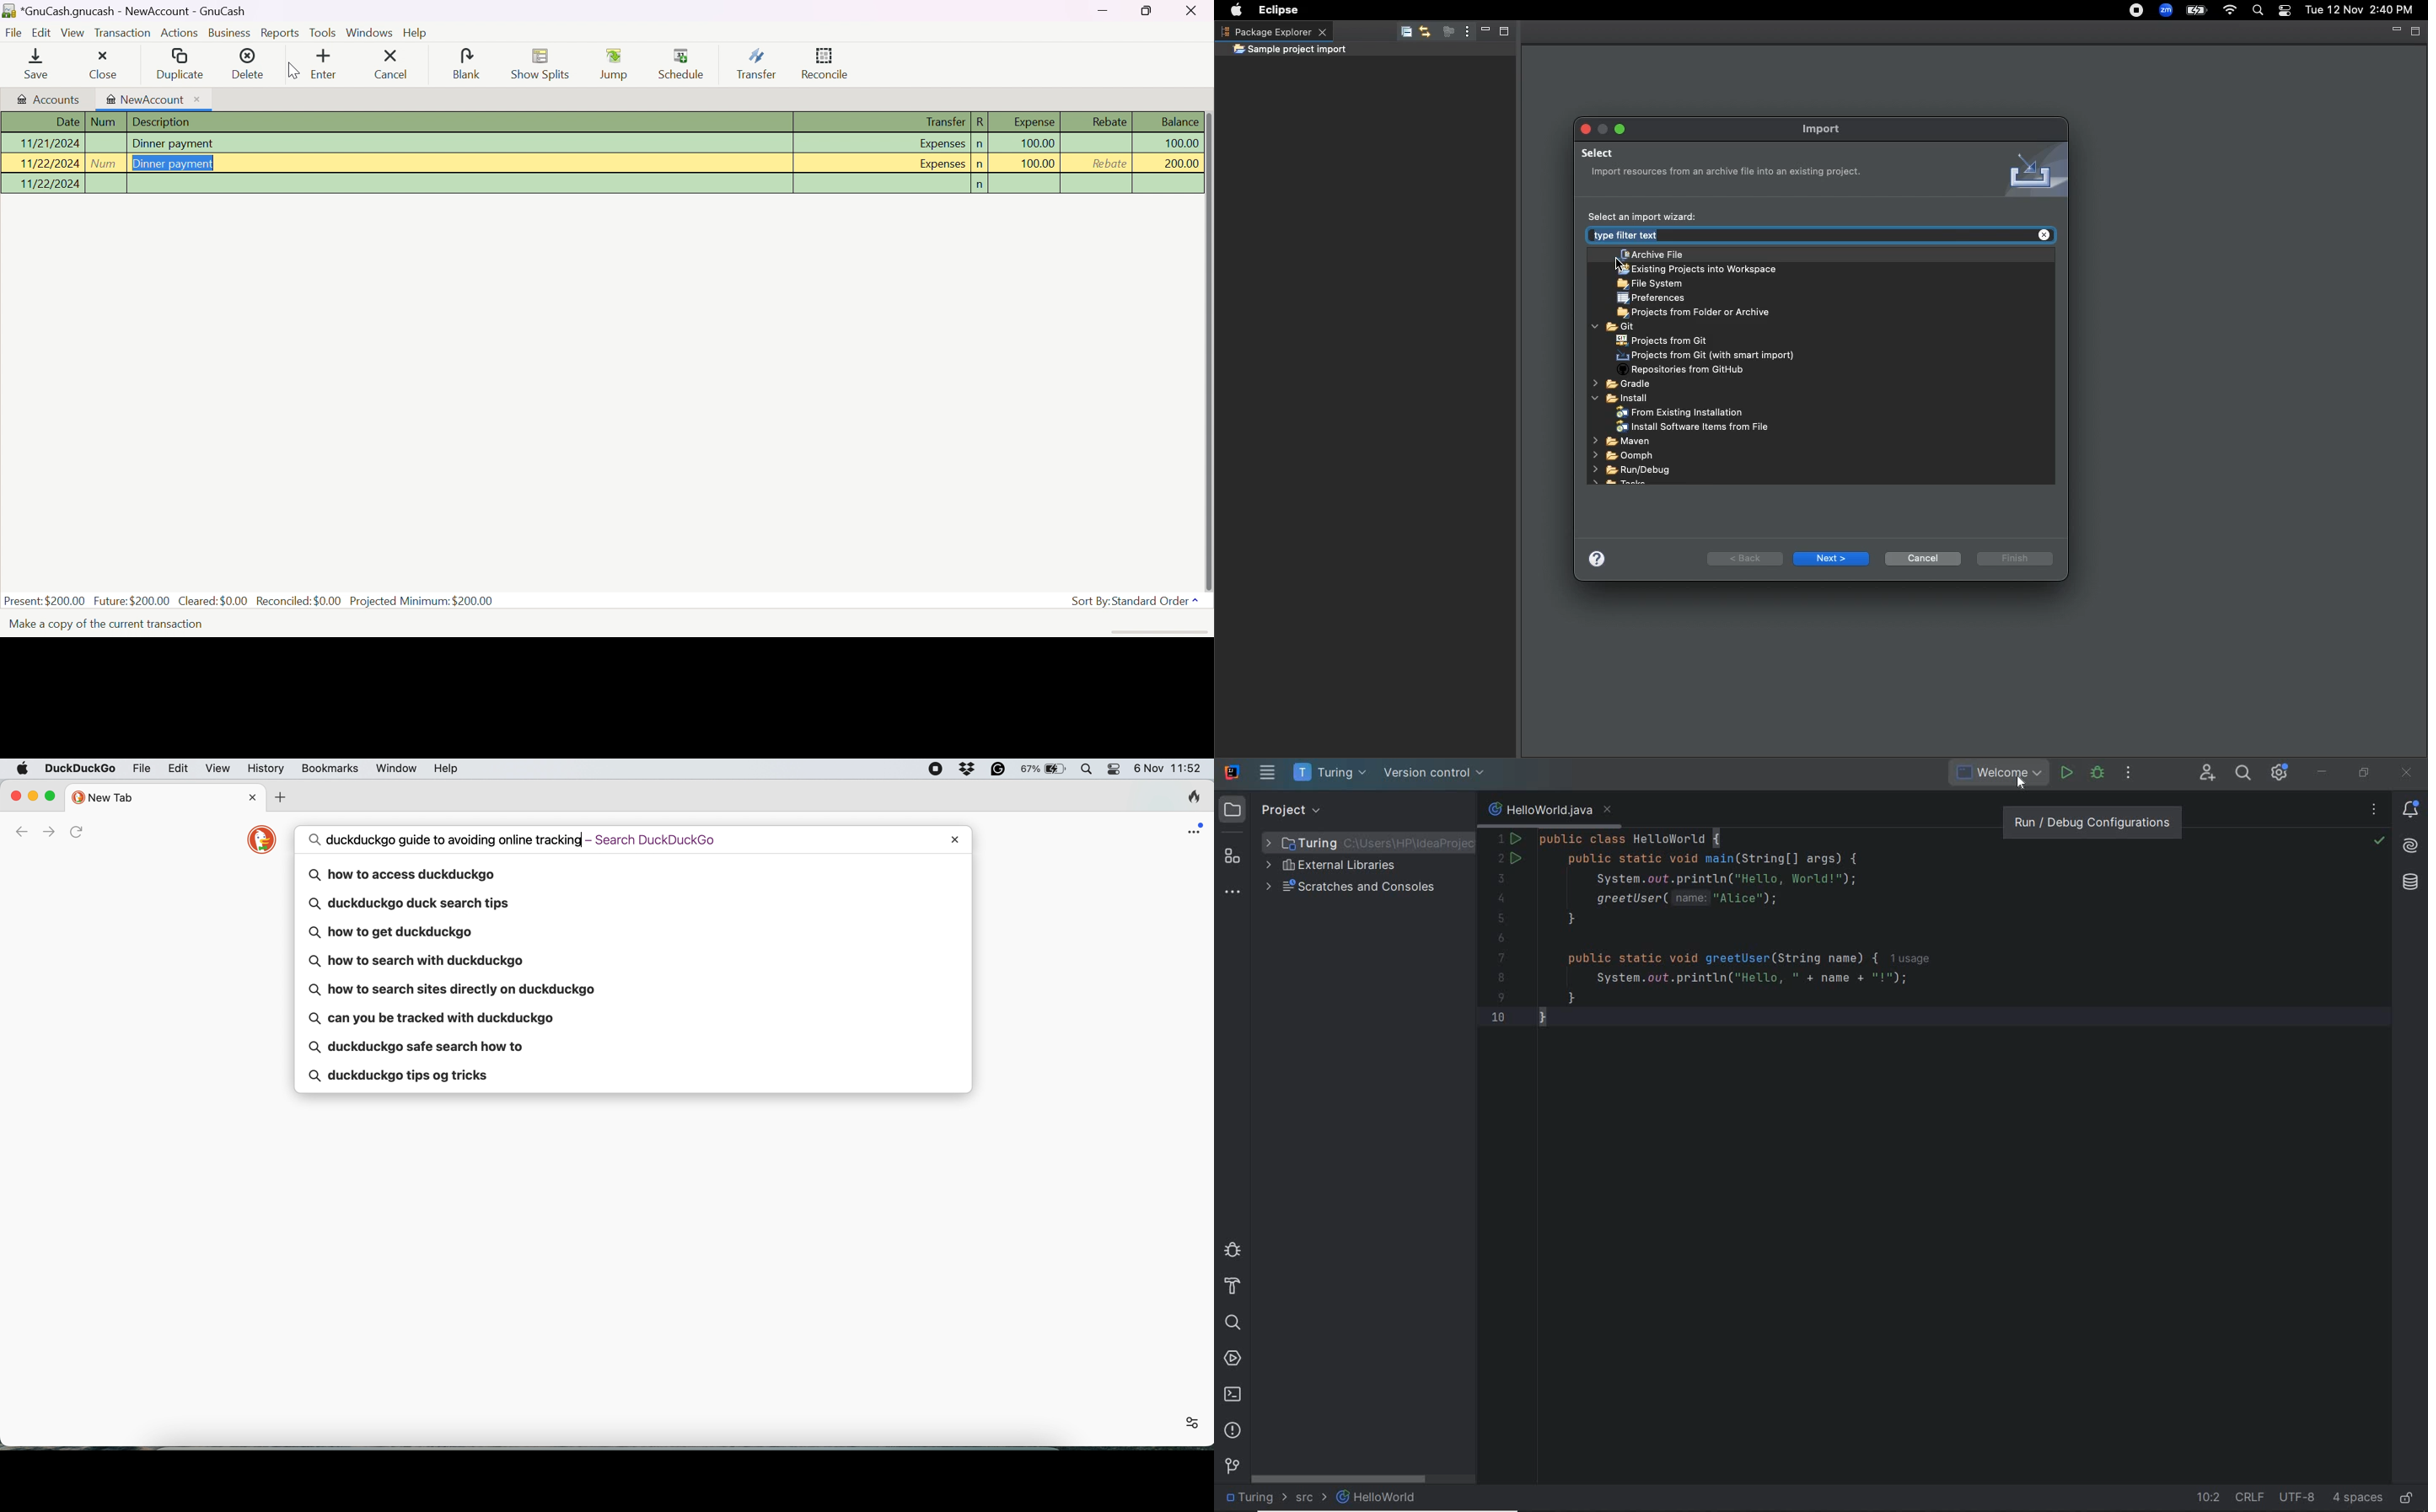  Describe the element at coordinates (1652, 255) in the screenshot. I see `Archive file` at that location.